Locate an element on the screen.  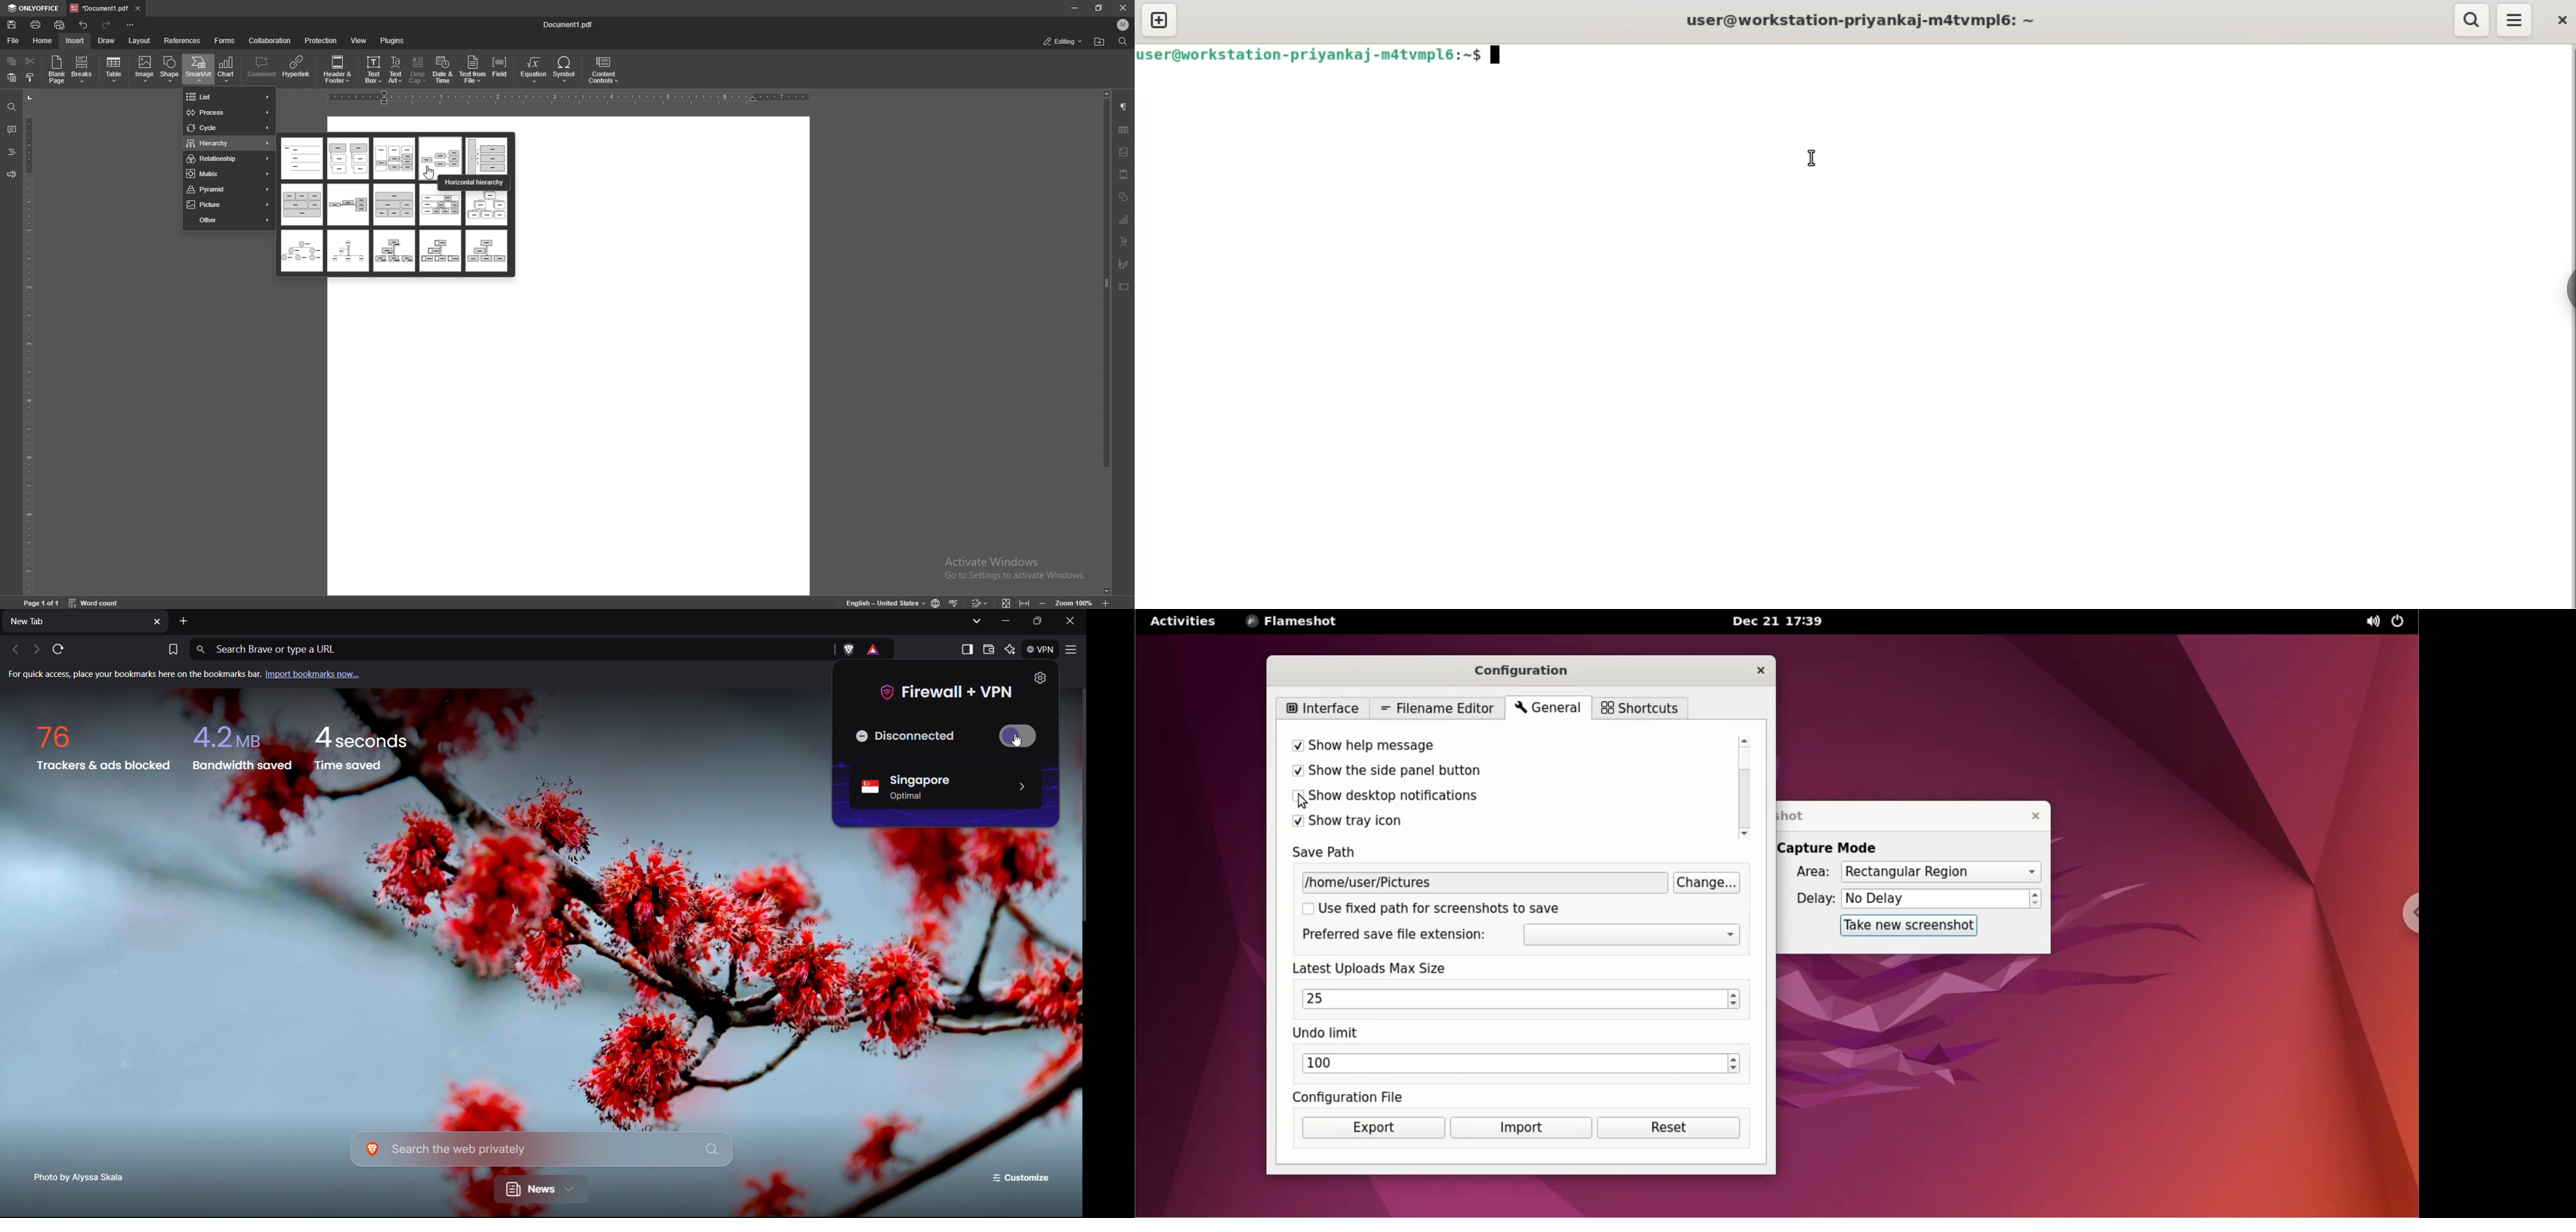
relationship is located at coordinates (228, 160).